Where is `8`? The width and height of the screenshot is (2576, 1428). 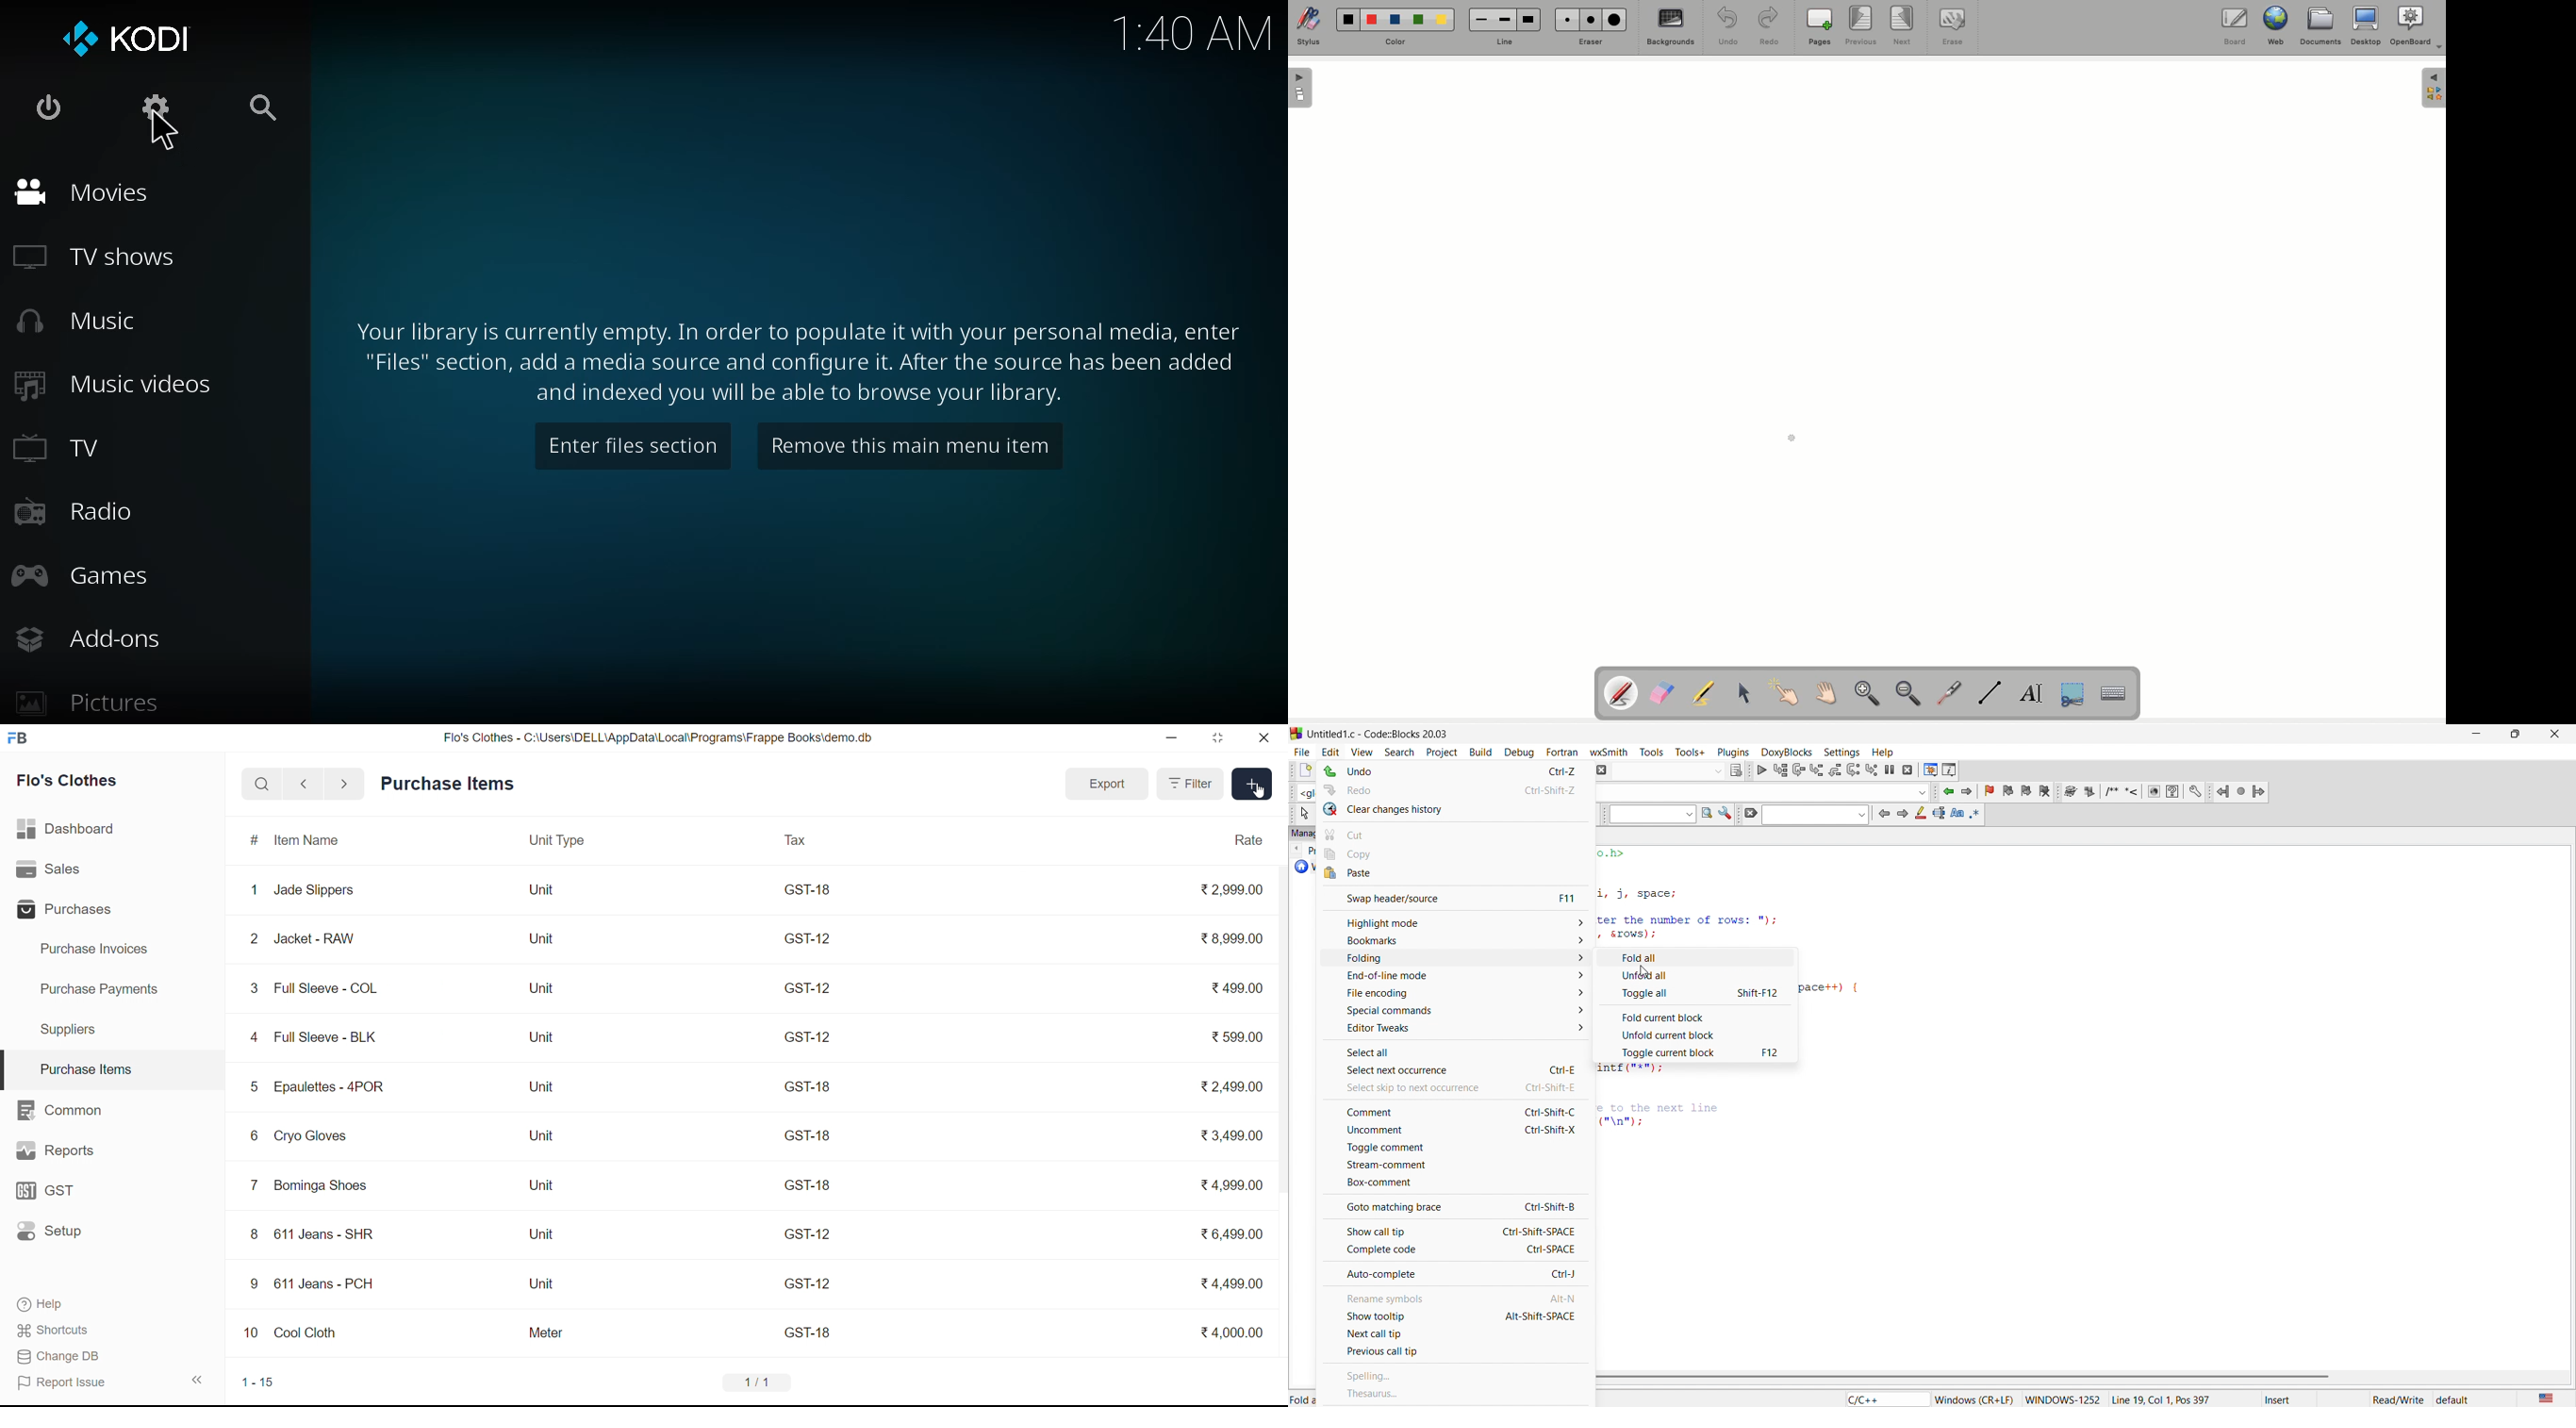
8 is located at coordinates (254, 1235).